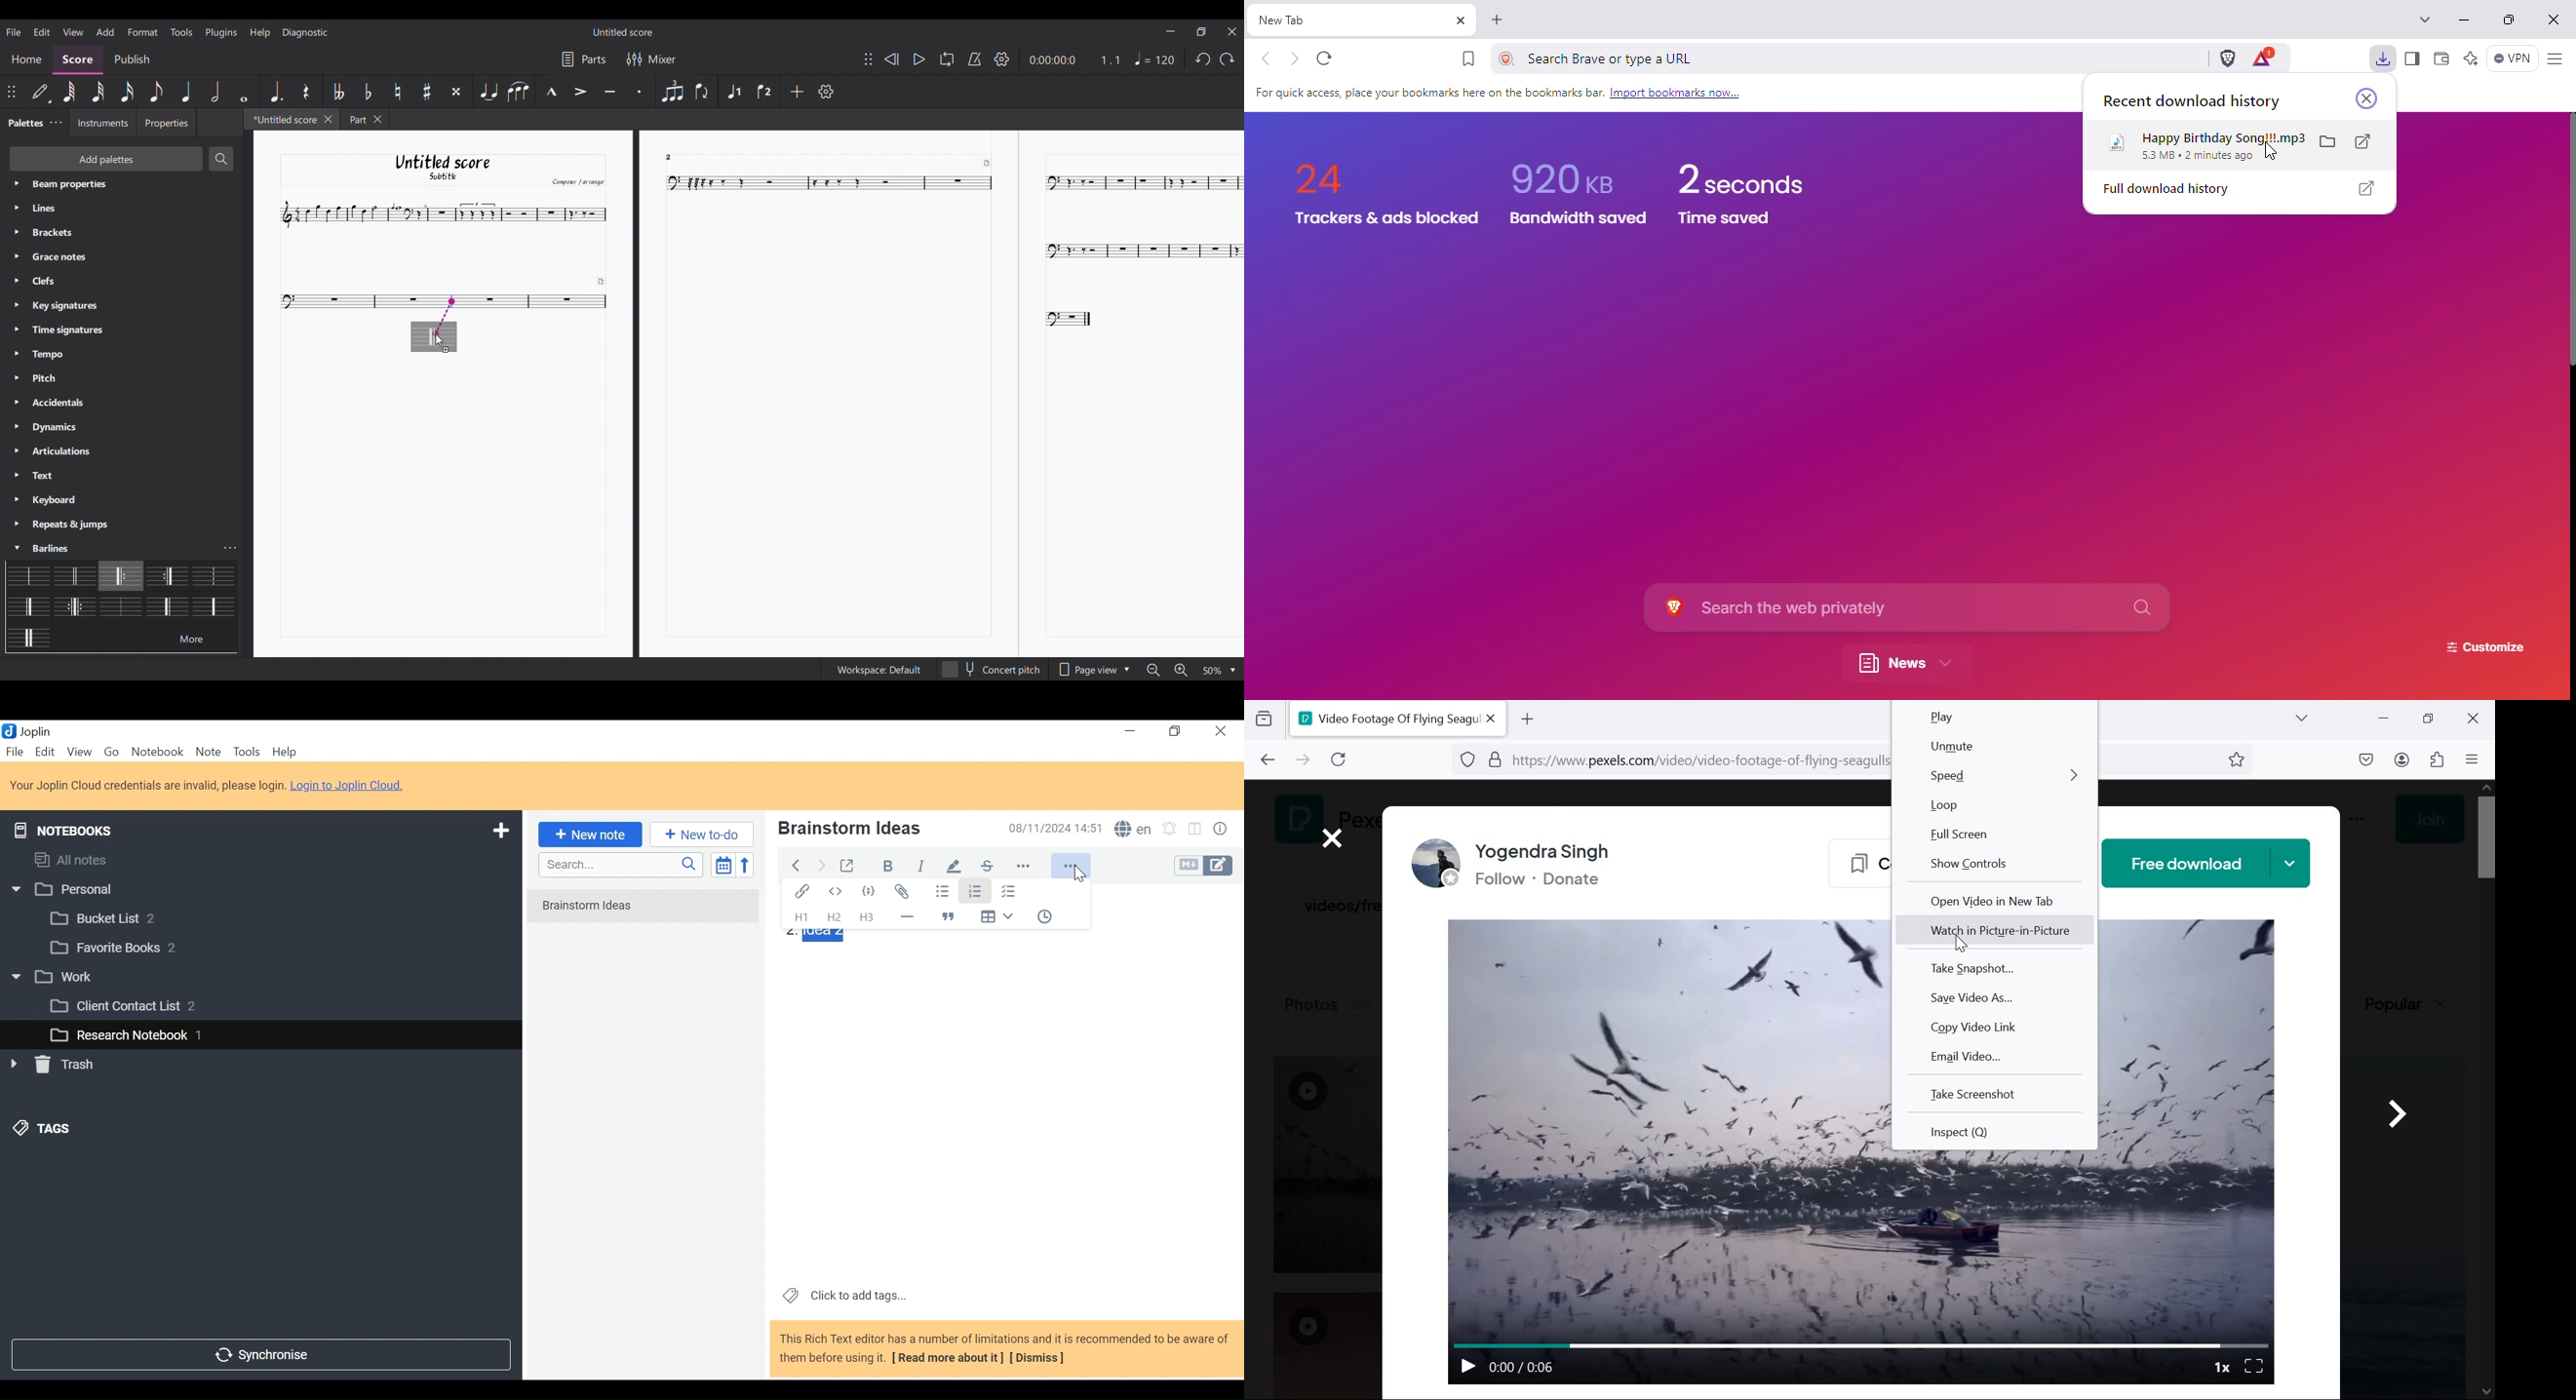 The height and width of the screenshot is (1400, 2576). I want to click on Spell Checker, so click(1133, 830).